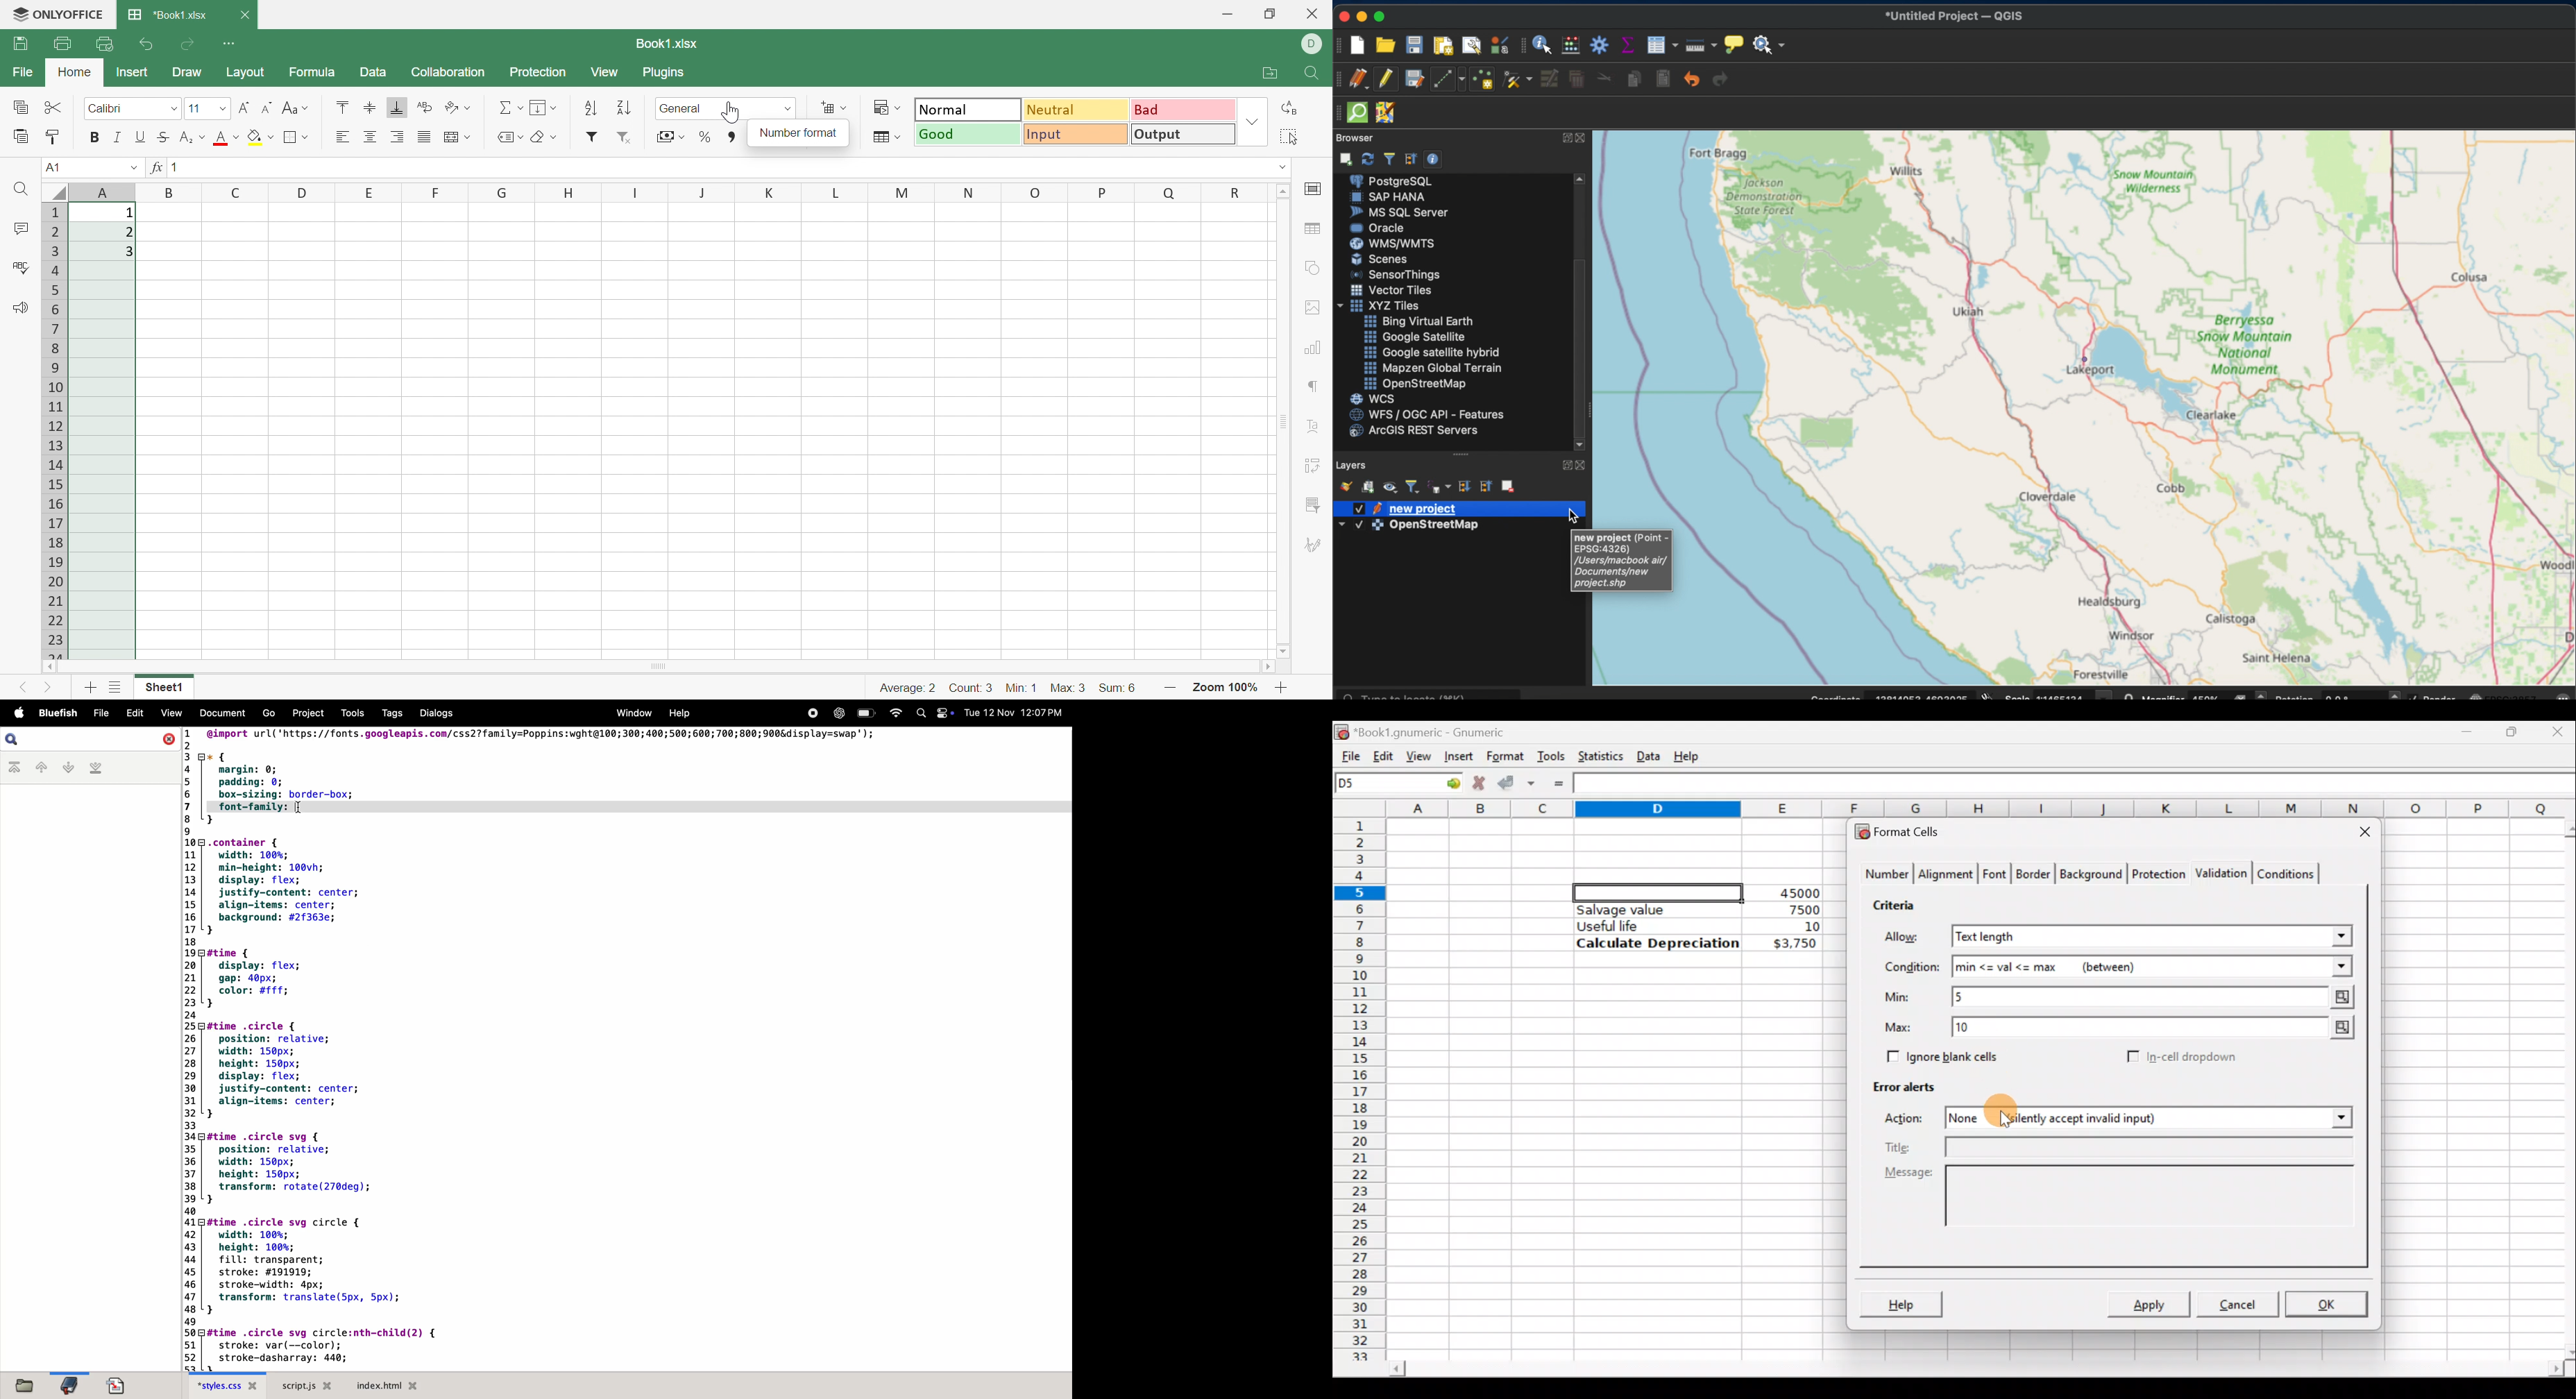 The image size is (2576, 1400). Describe the element at coordinates (16, 739) in the screenshot. I see `search` at that location.